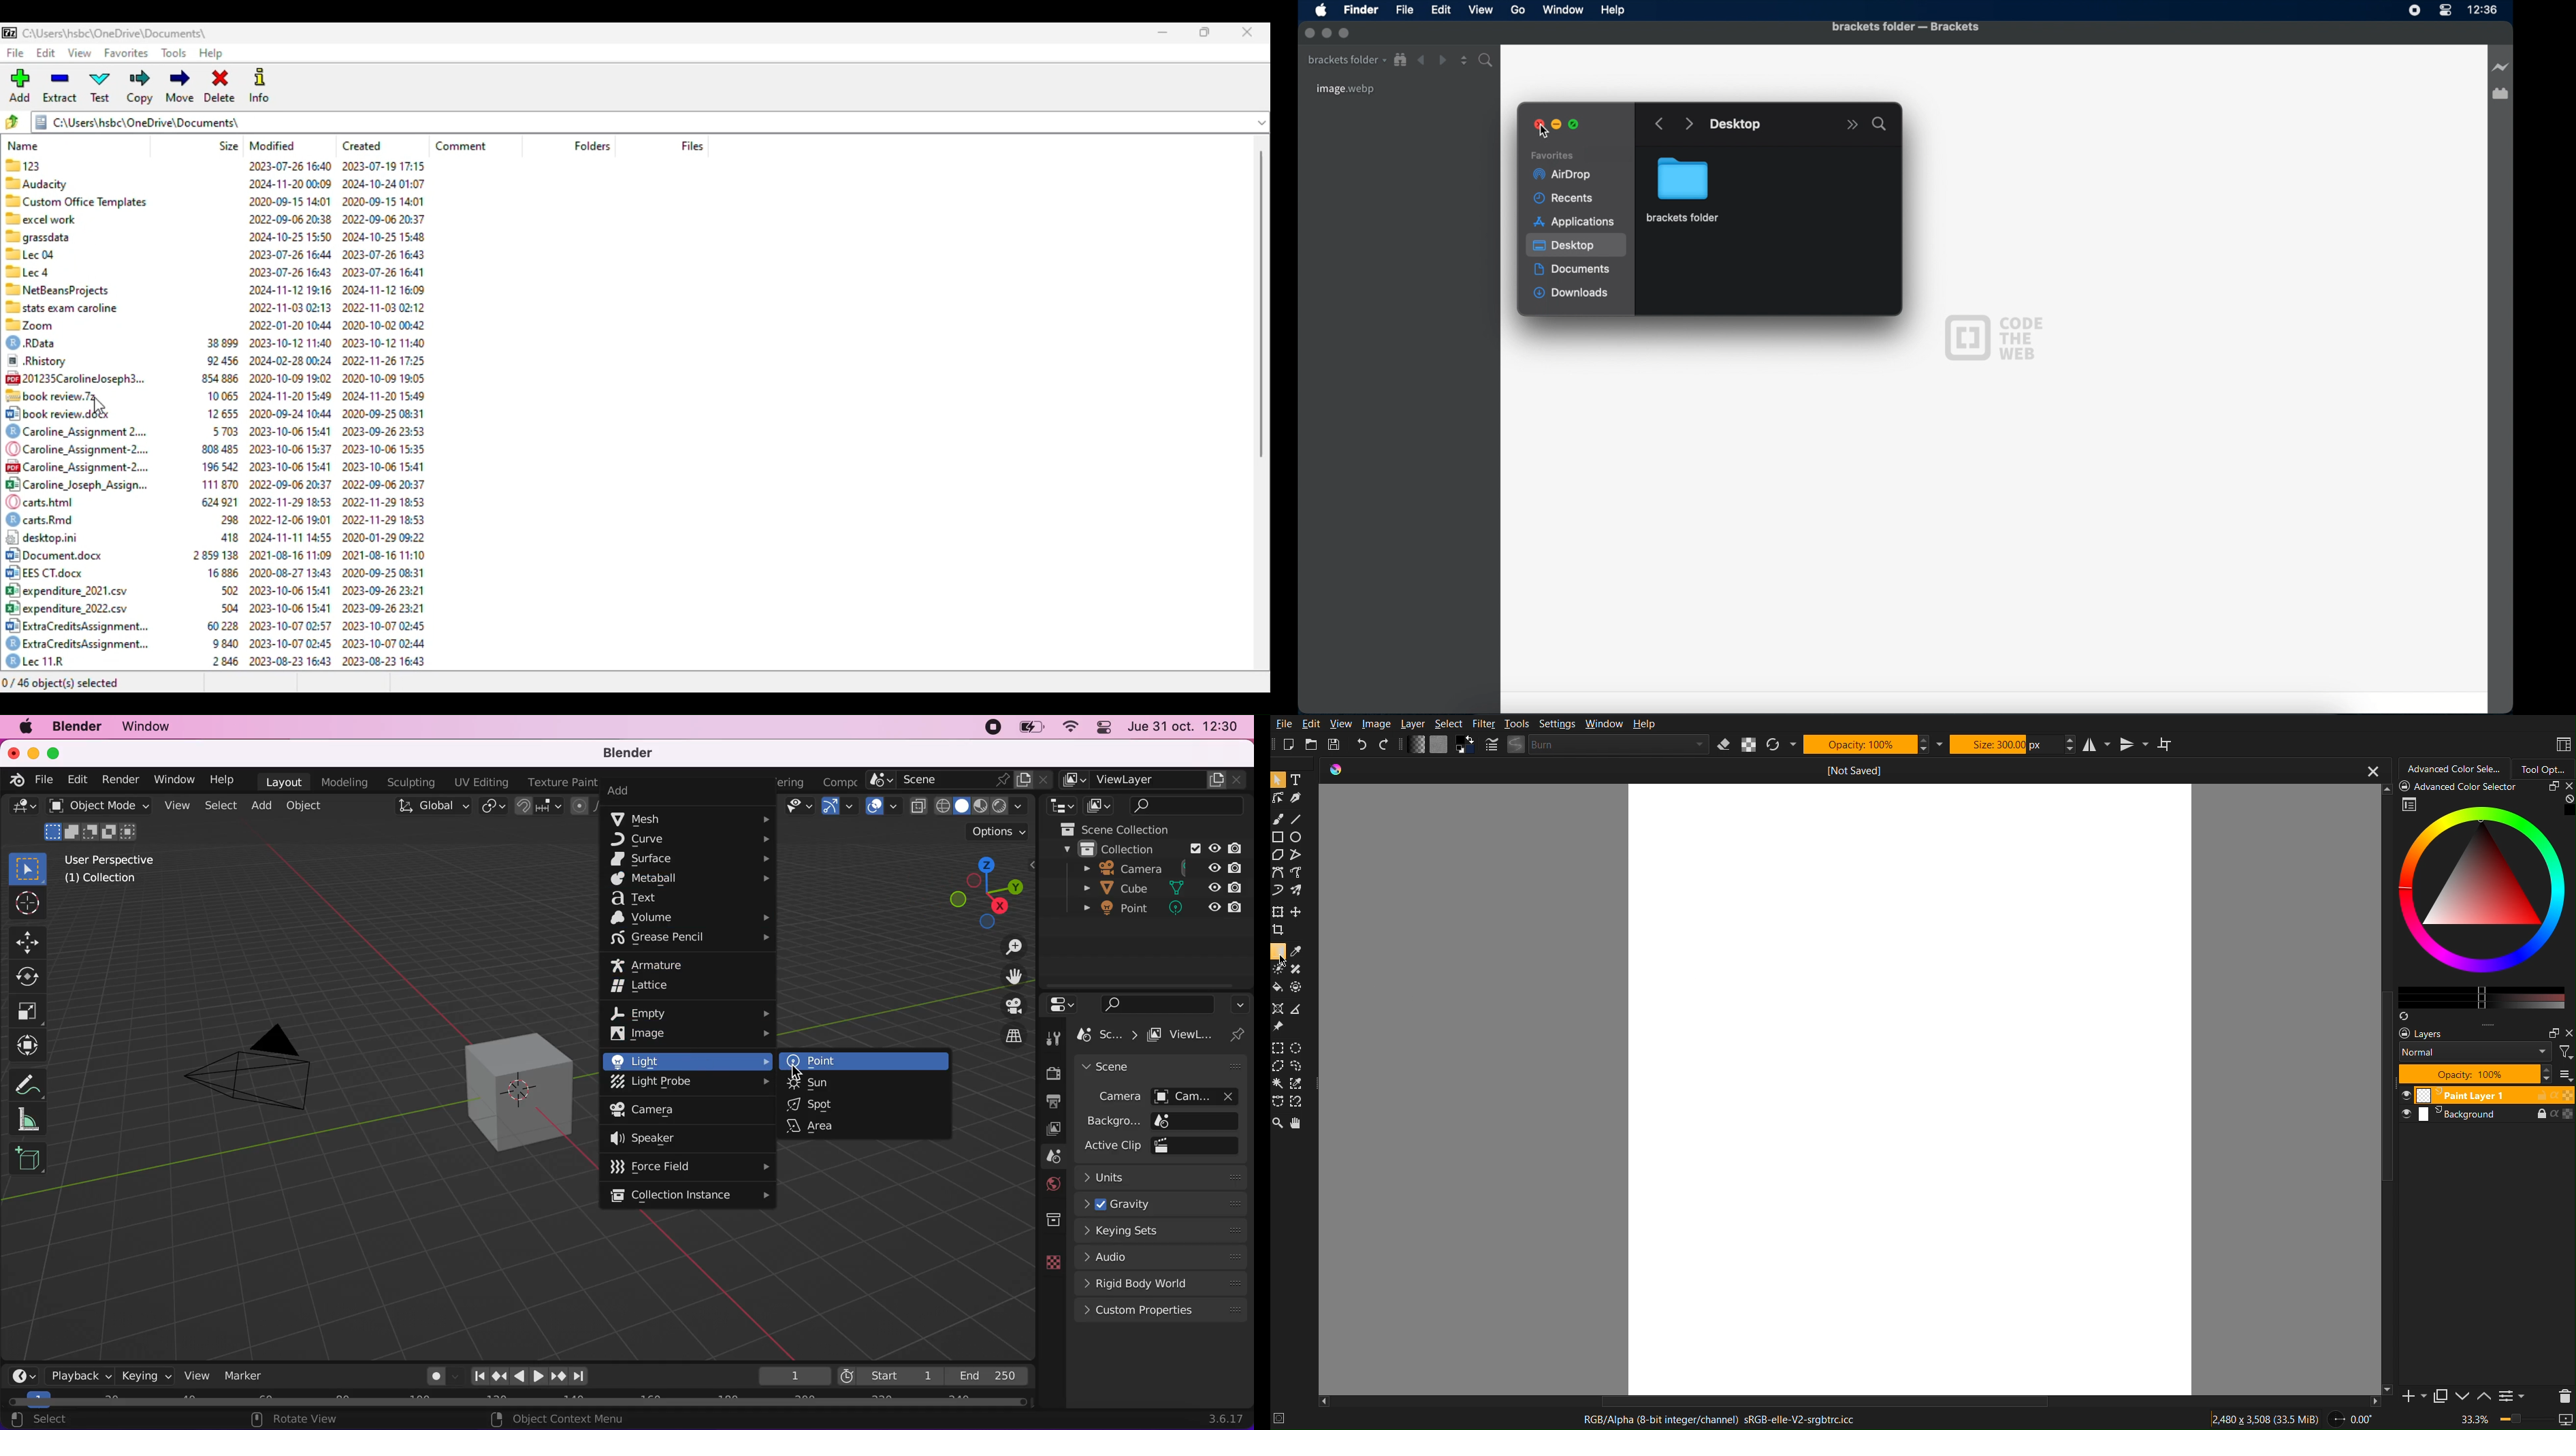 This screenshot has height=1456, width=2576. Describe the element at coordinates (1289, 855) in the screenshot. I see `Polygon Tools` at that location.